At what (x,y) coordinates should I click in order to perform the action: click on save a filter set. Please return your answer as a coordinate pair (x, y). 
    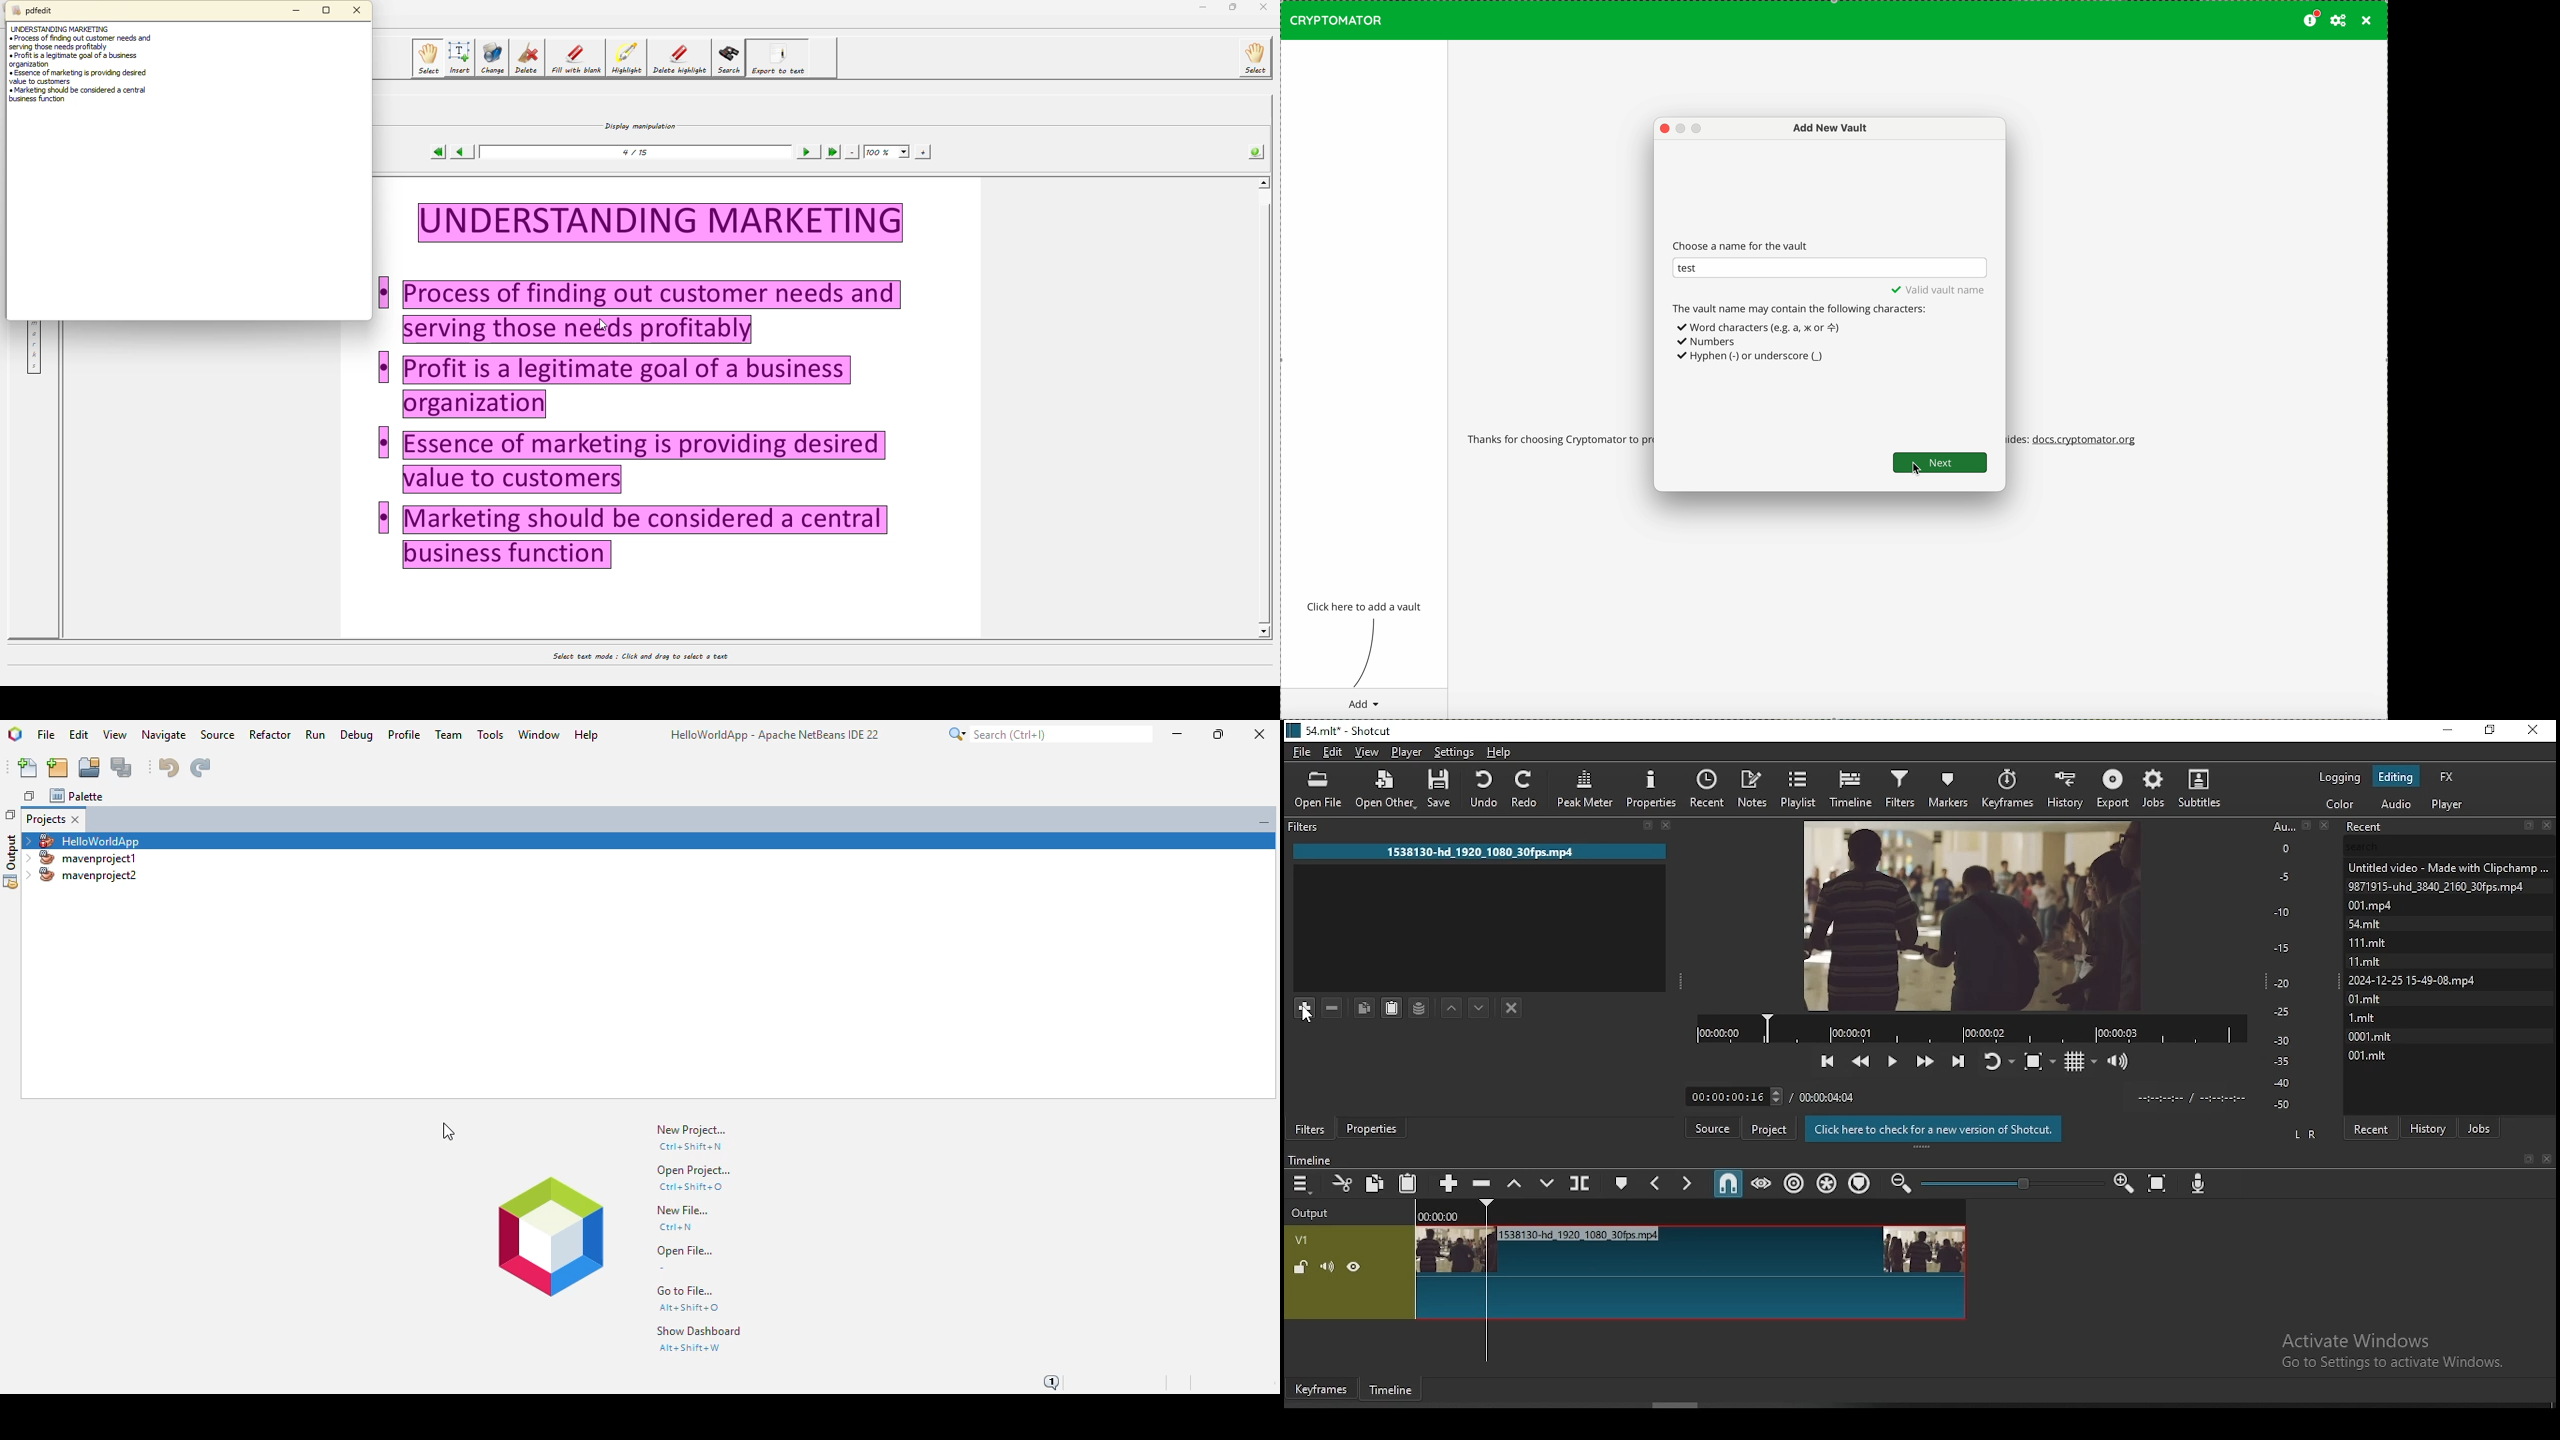
    Looking at the image, I should click on (1422, 1009).